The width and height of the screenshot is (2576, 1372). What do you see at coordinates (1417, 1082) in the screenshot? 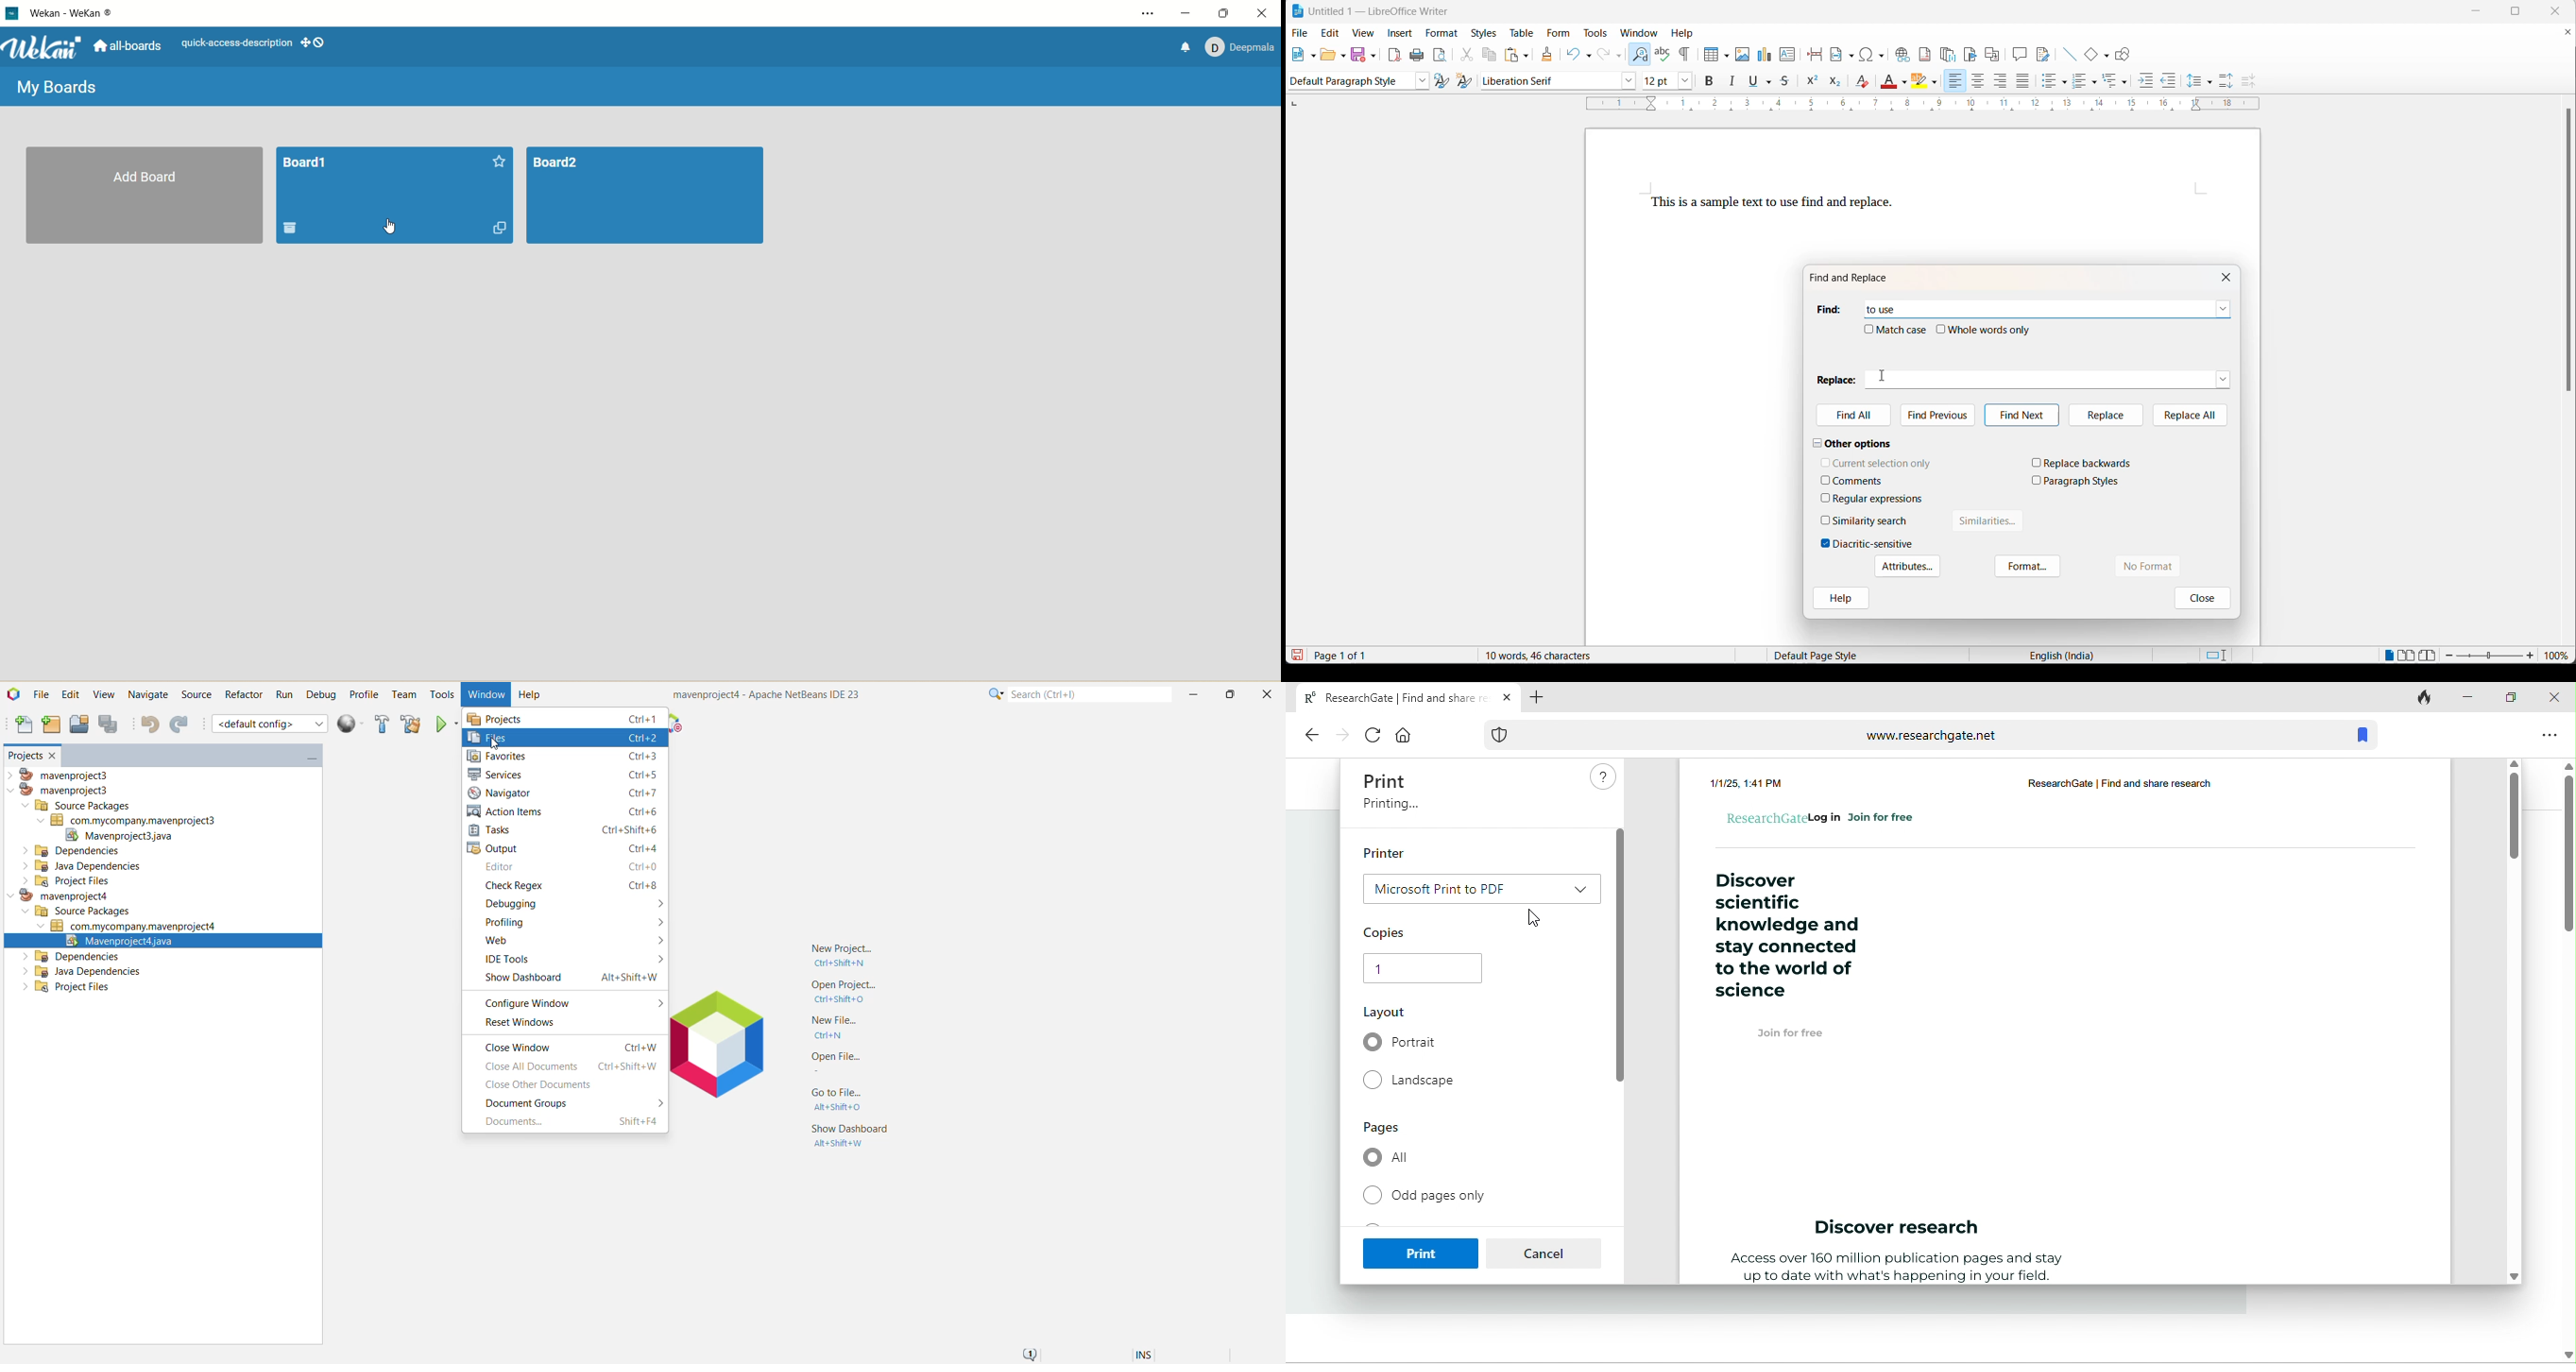
I see `landscape` at bounding box center [1417, 1082].